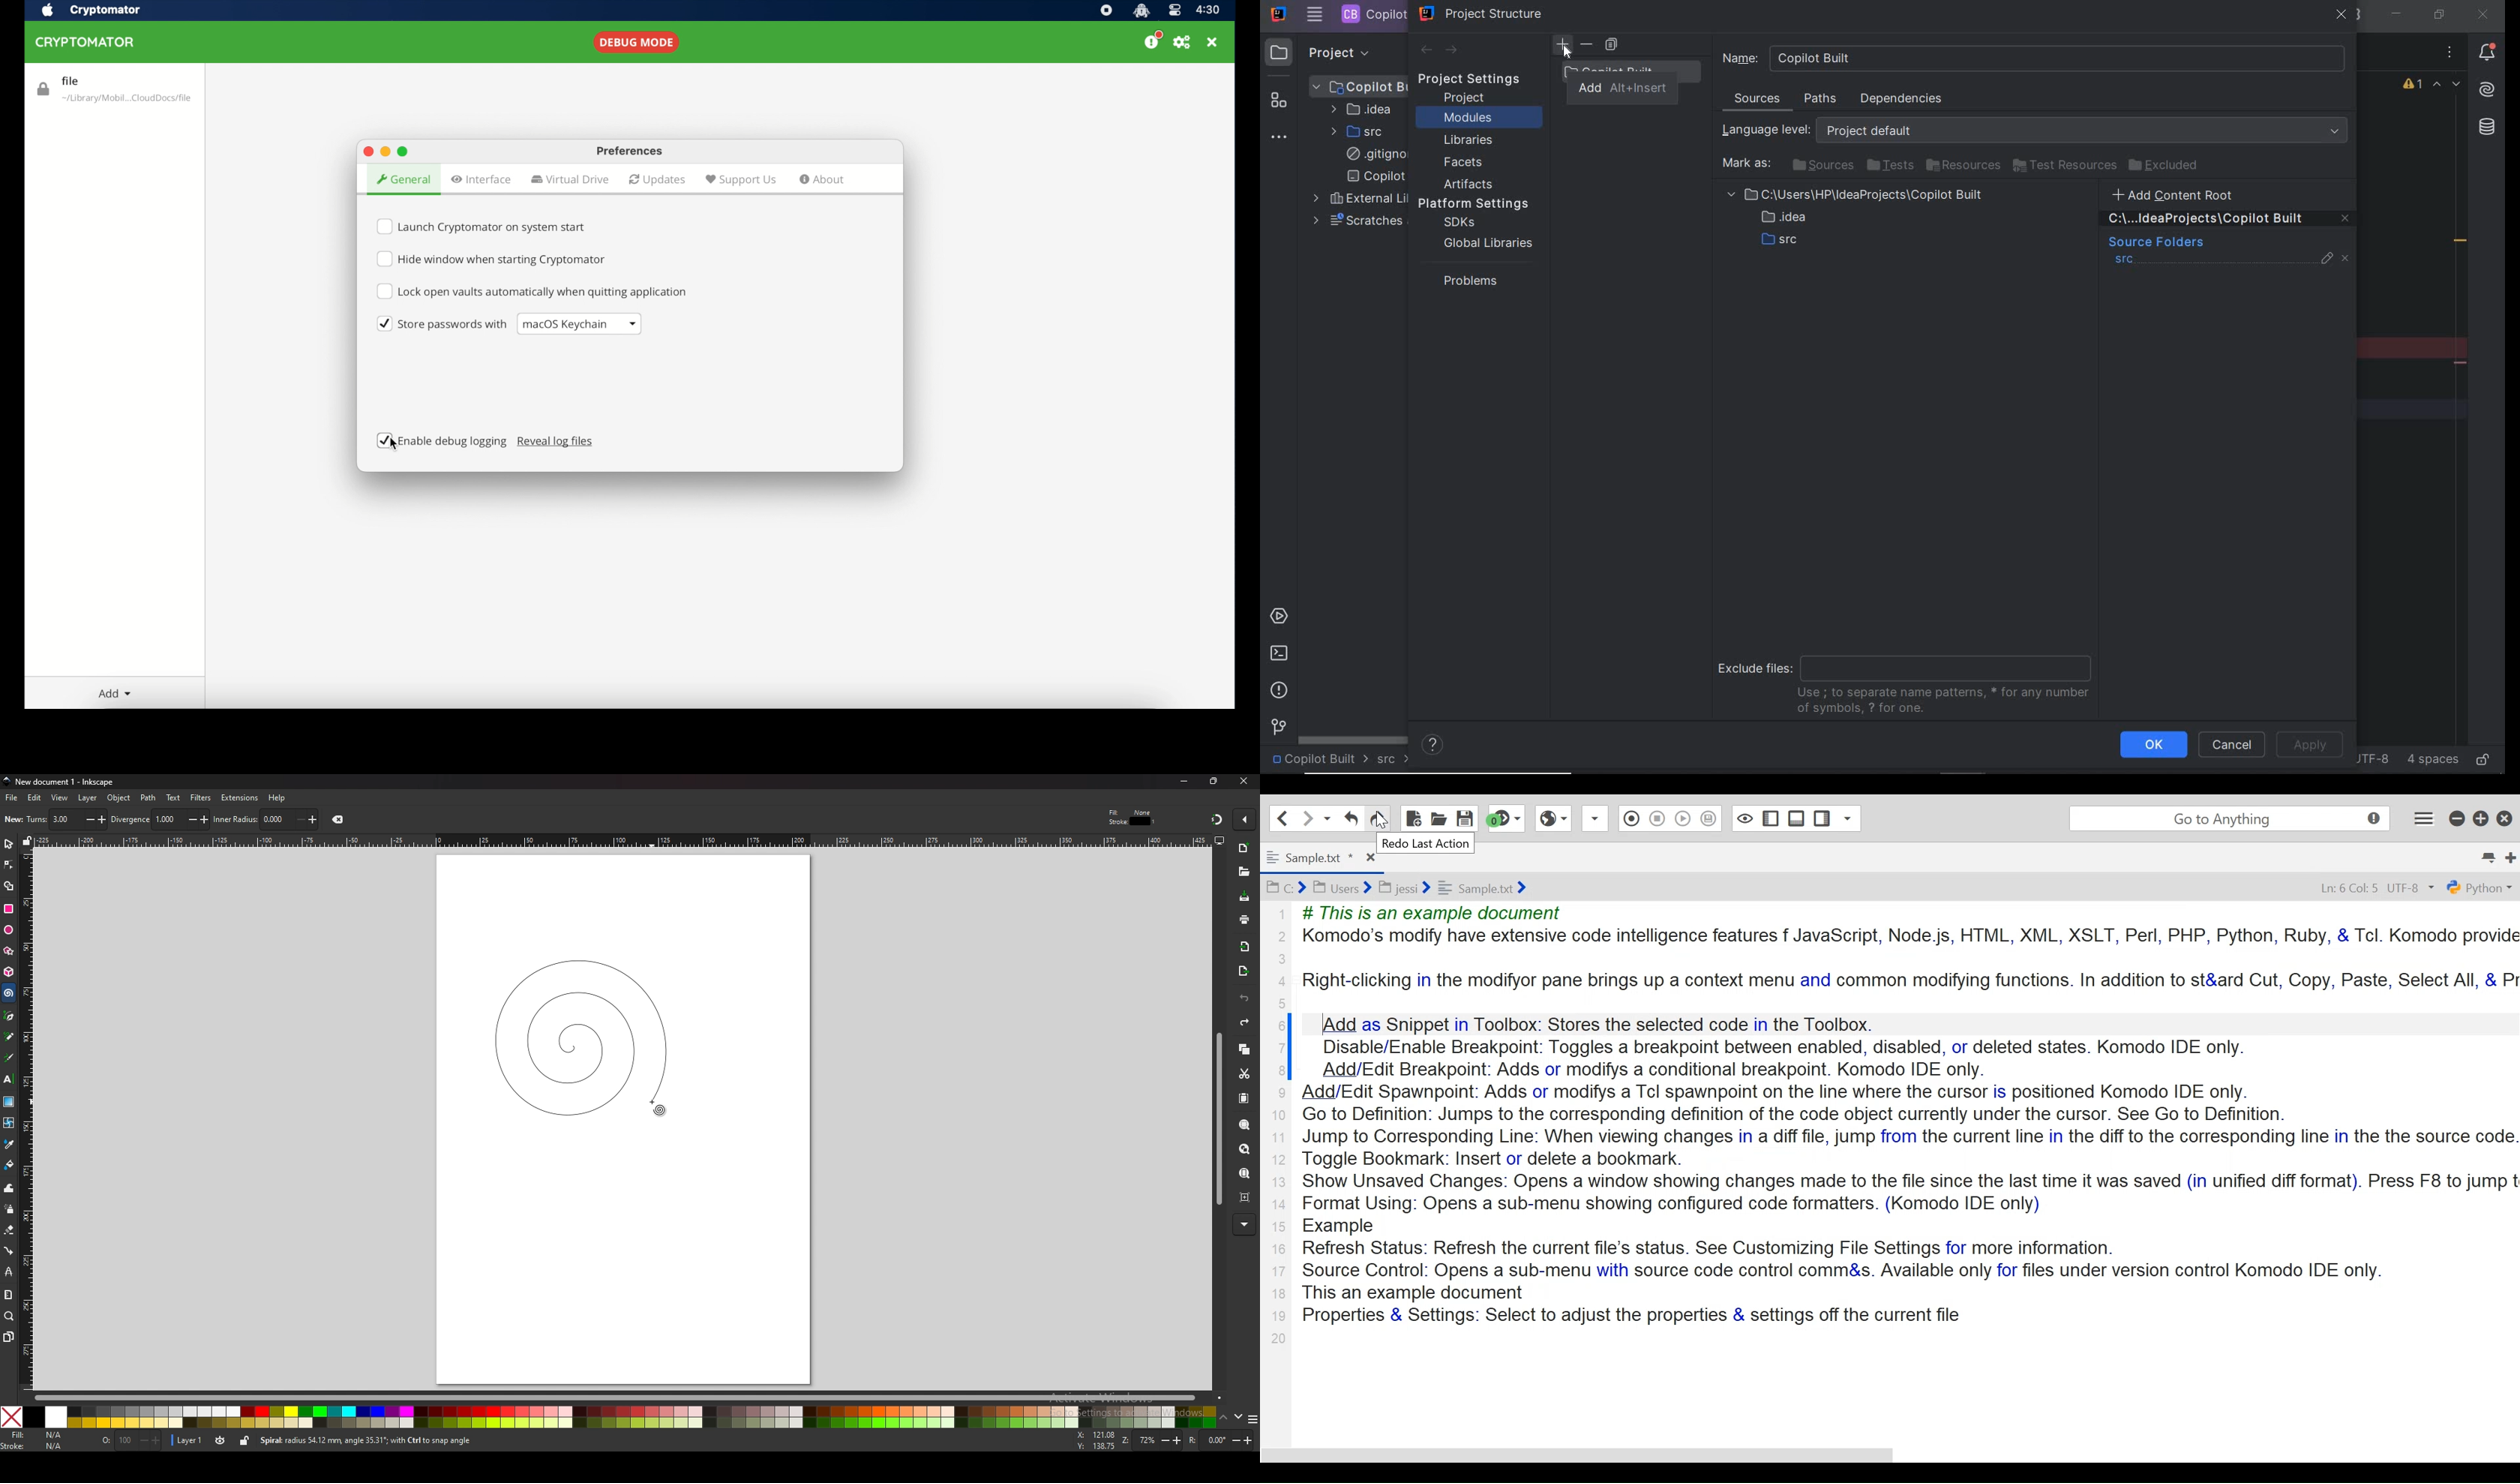 The image size is (2520, 1484). Describe the element at coordinates (1485, 242) in the screenshot. I see `global libraries` at that location.